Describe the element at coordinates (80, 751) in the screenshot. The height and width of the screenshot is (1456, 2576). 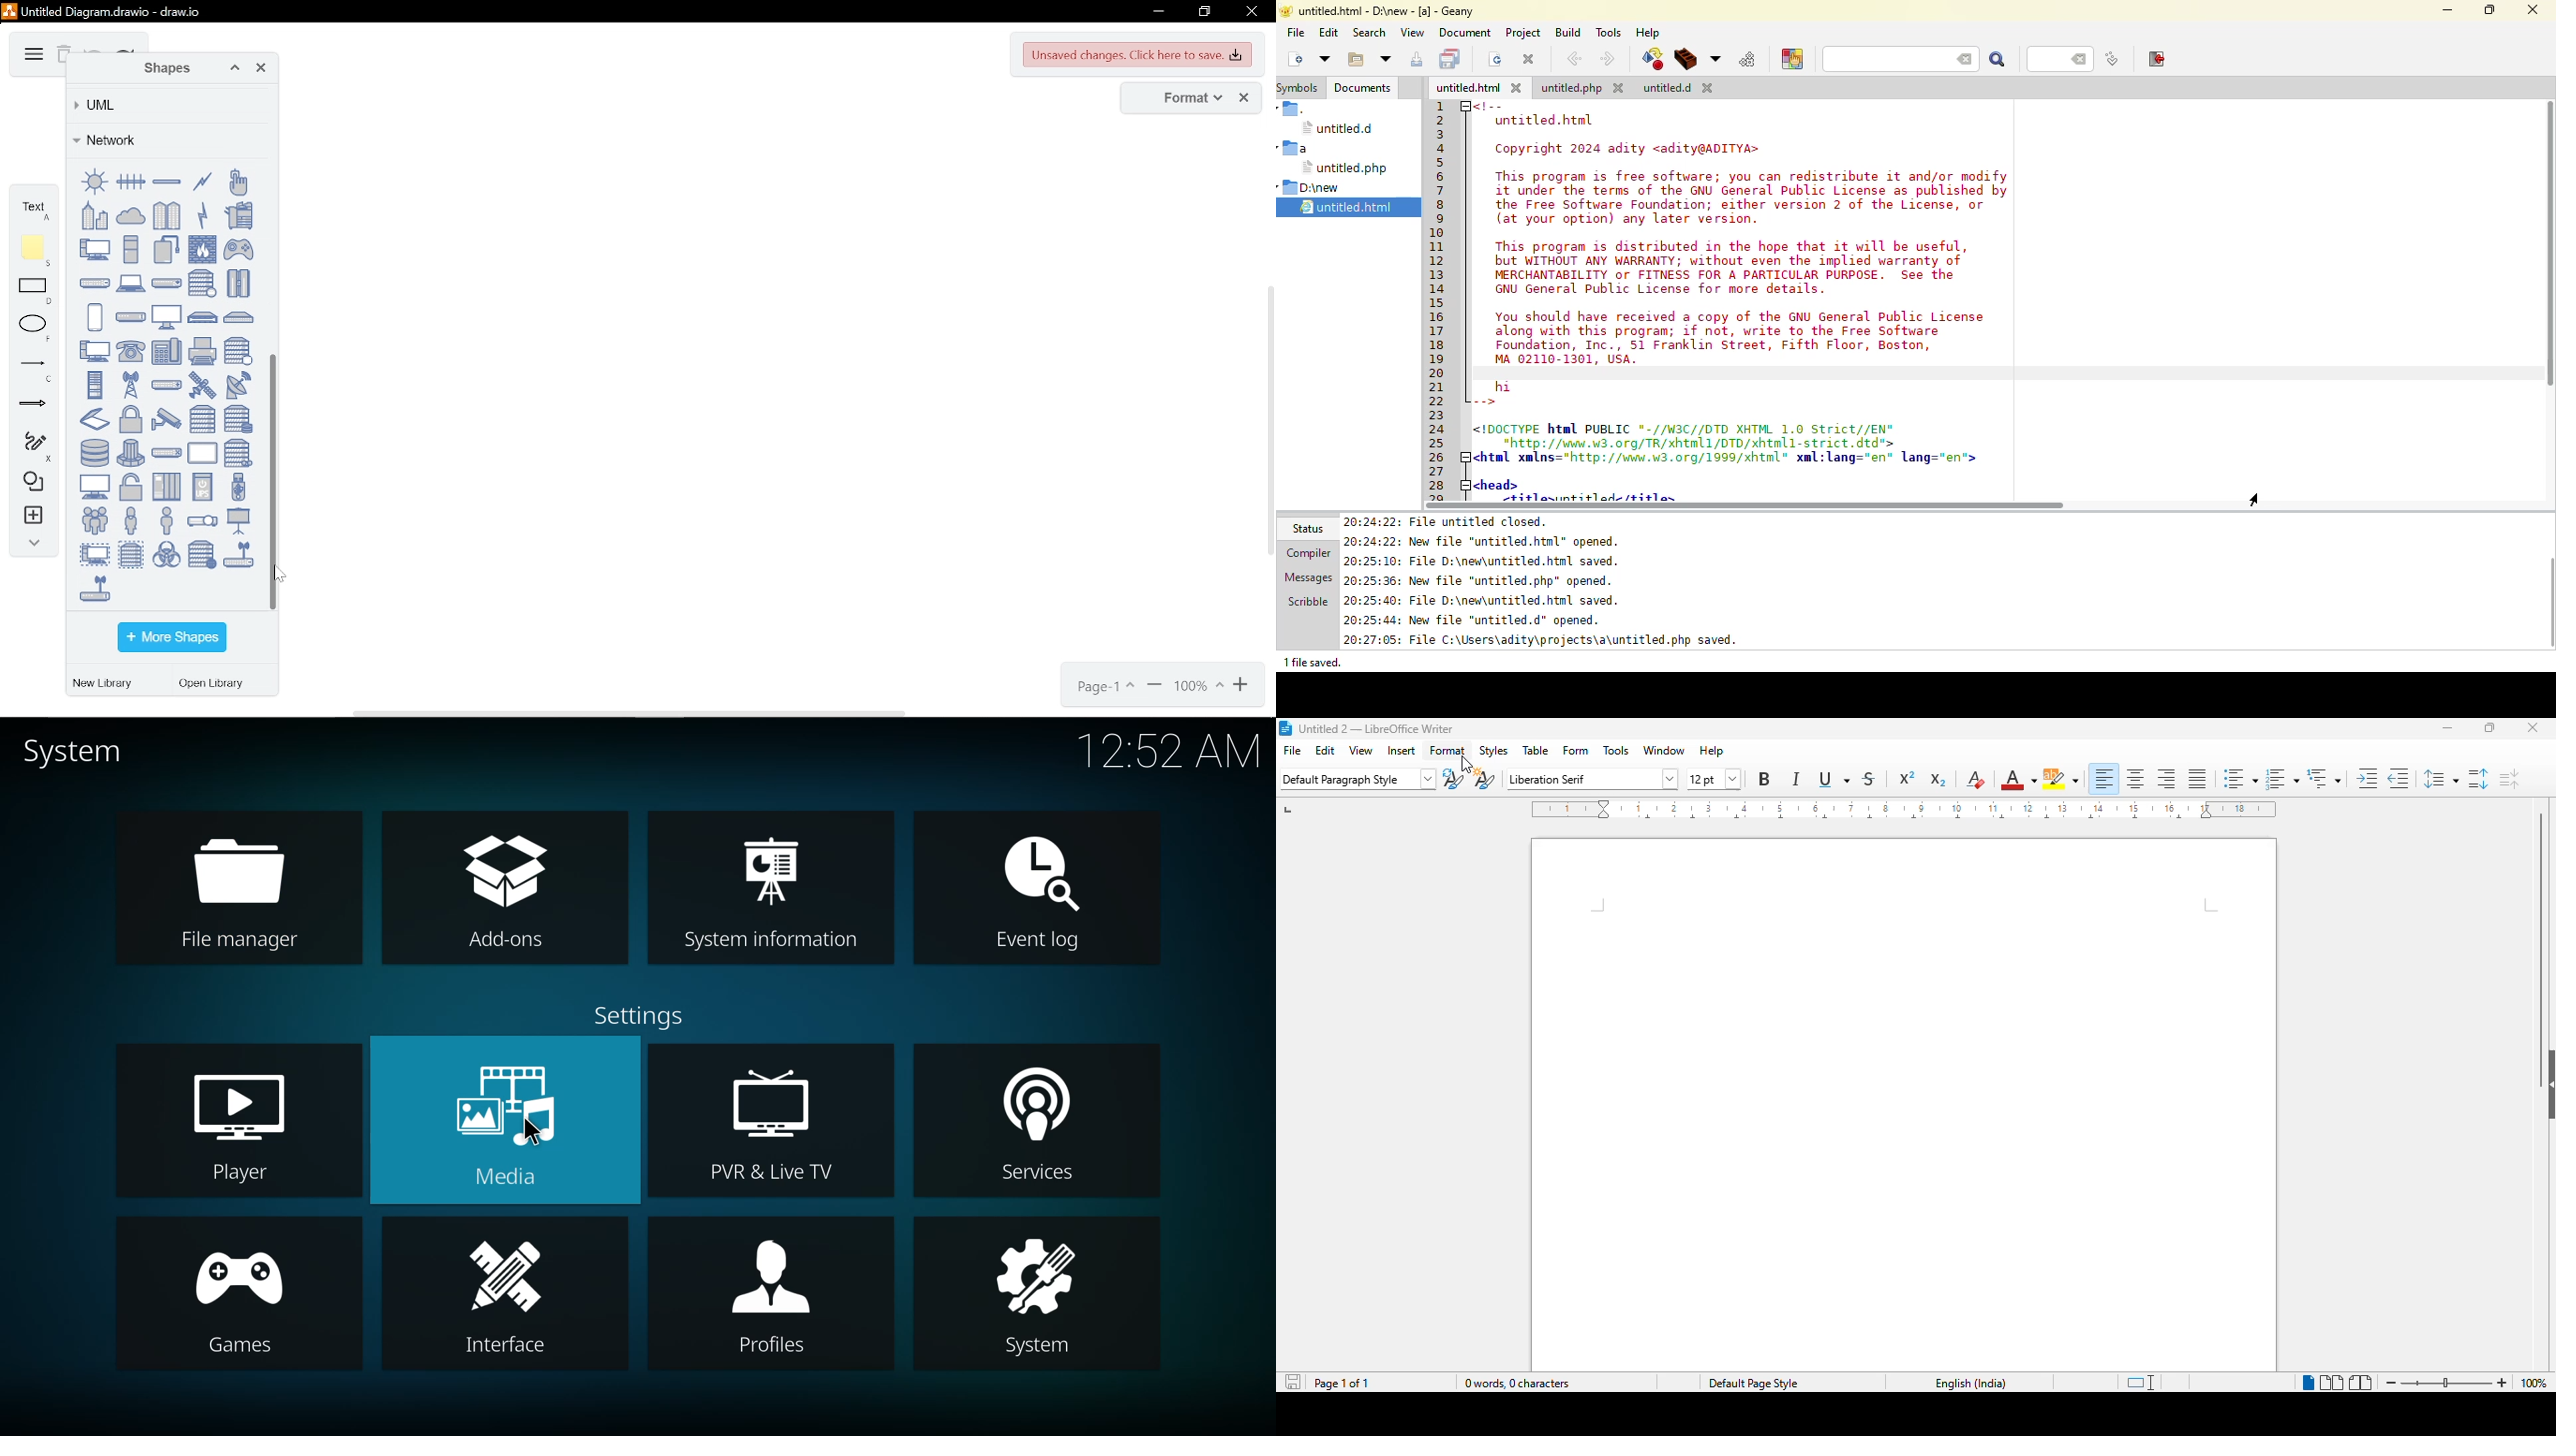
I see `system` at that location.